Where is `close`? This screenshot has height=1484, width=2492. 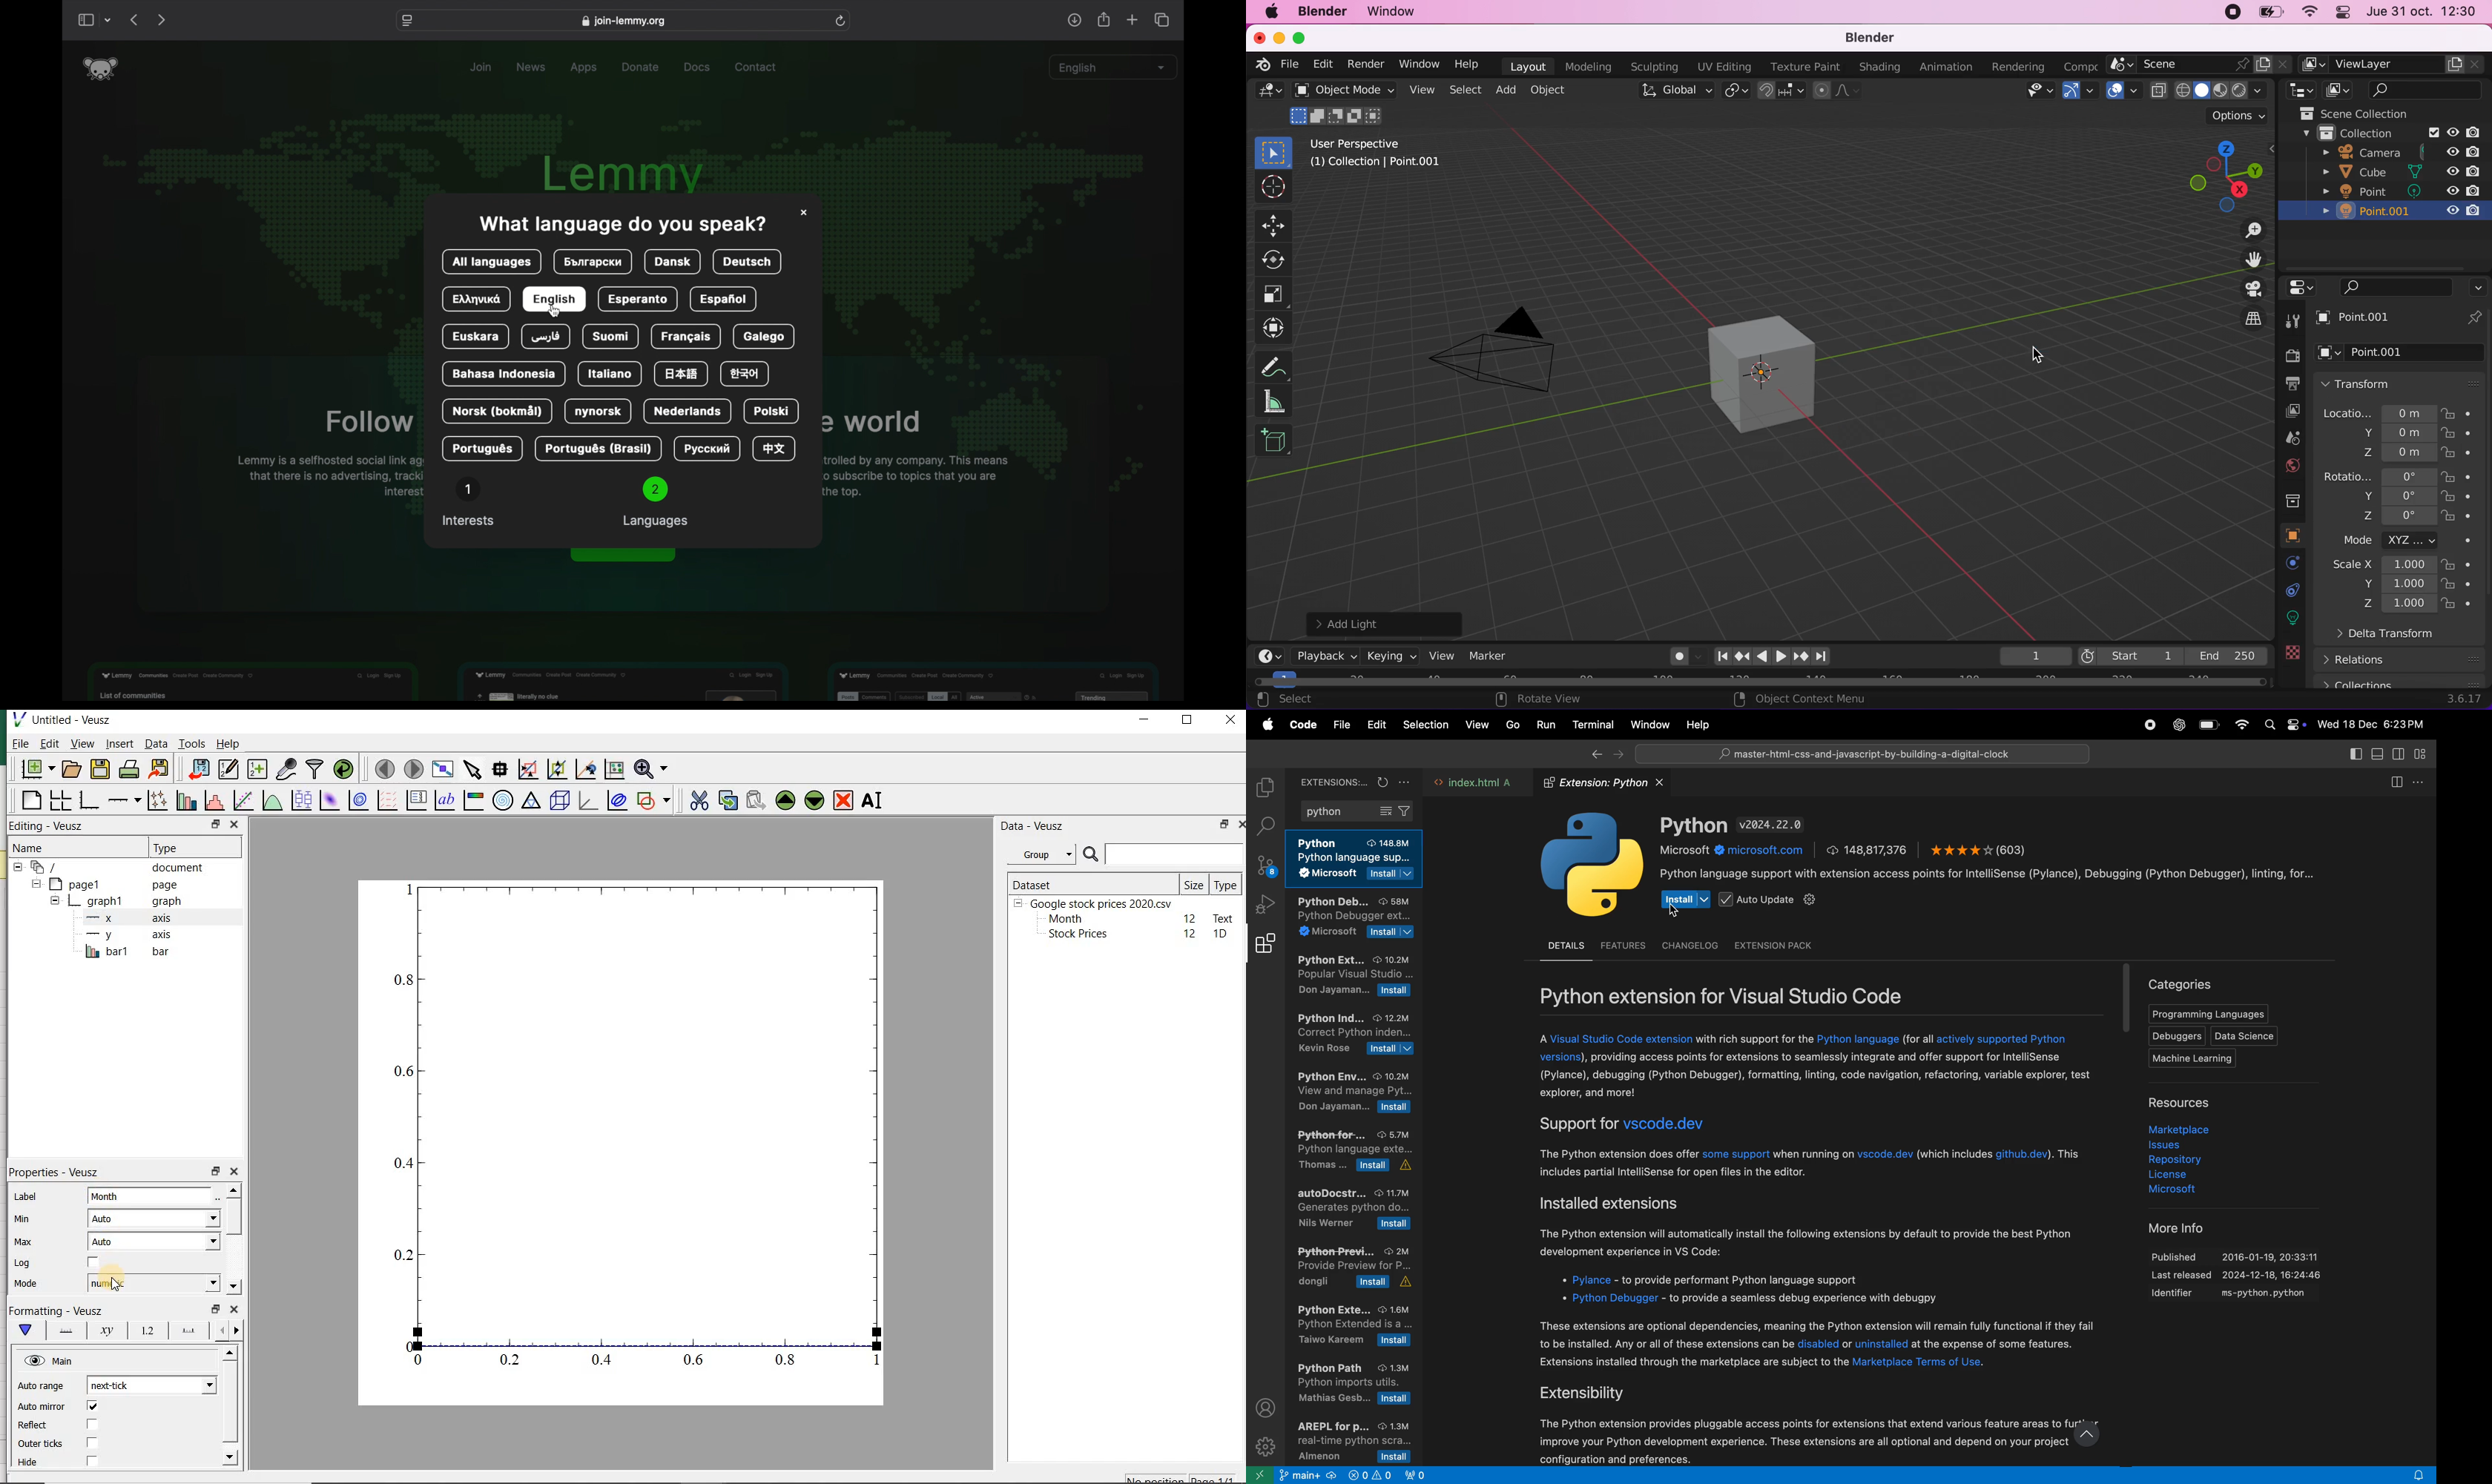
close is located at coordinates (234, 1310).